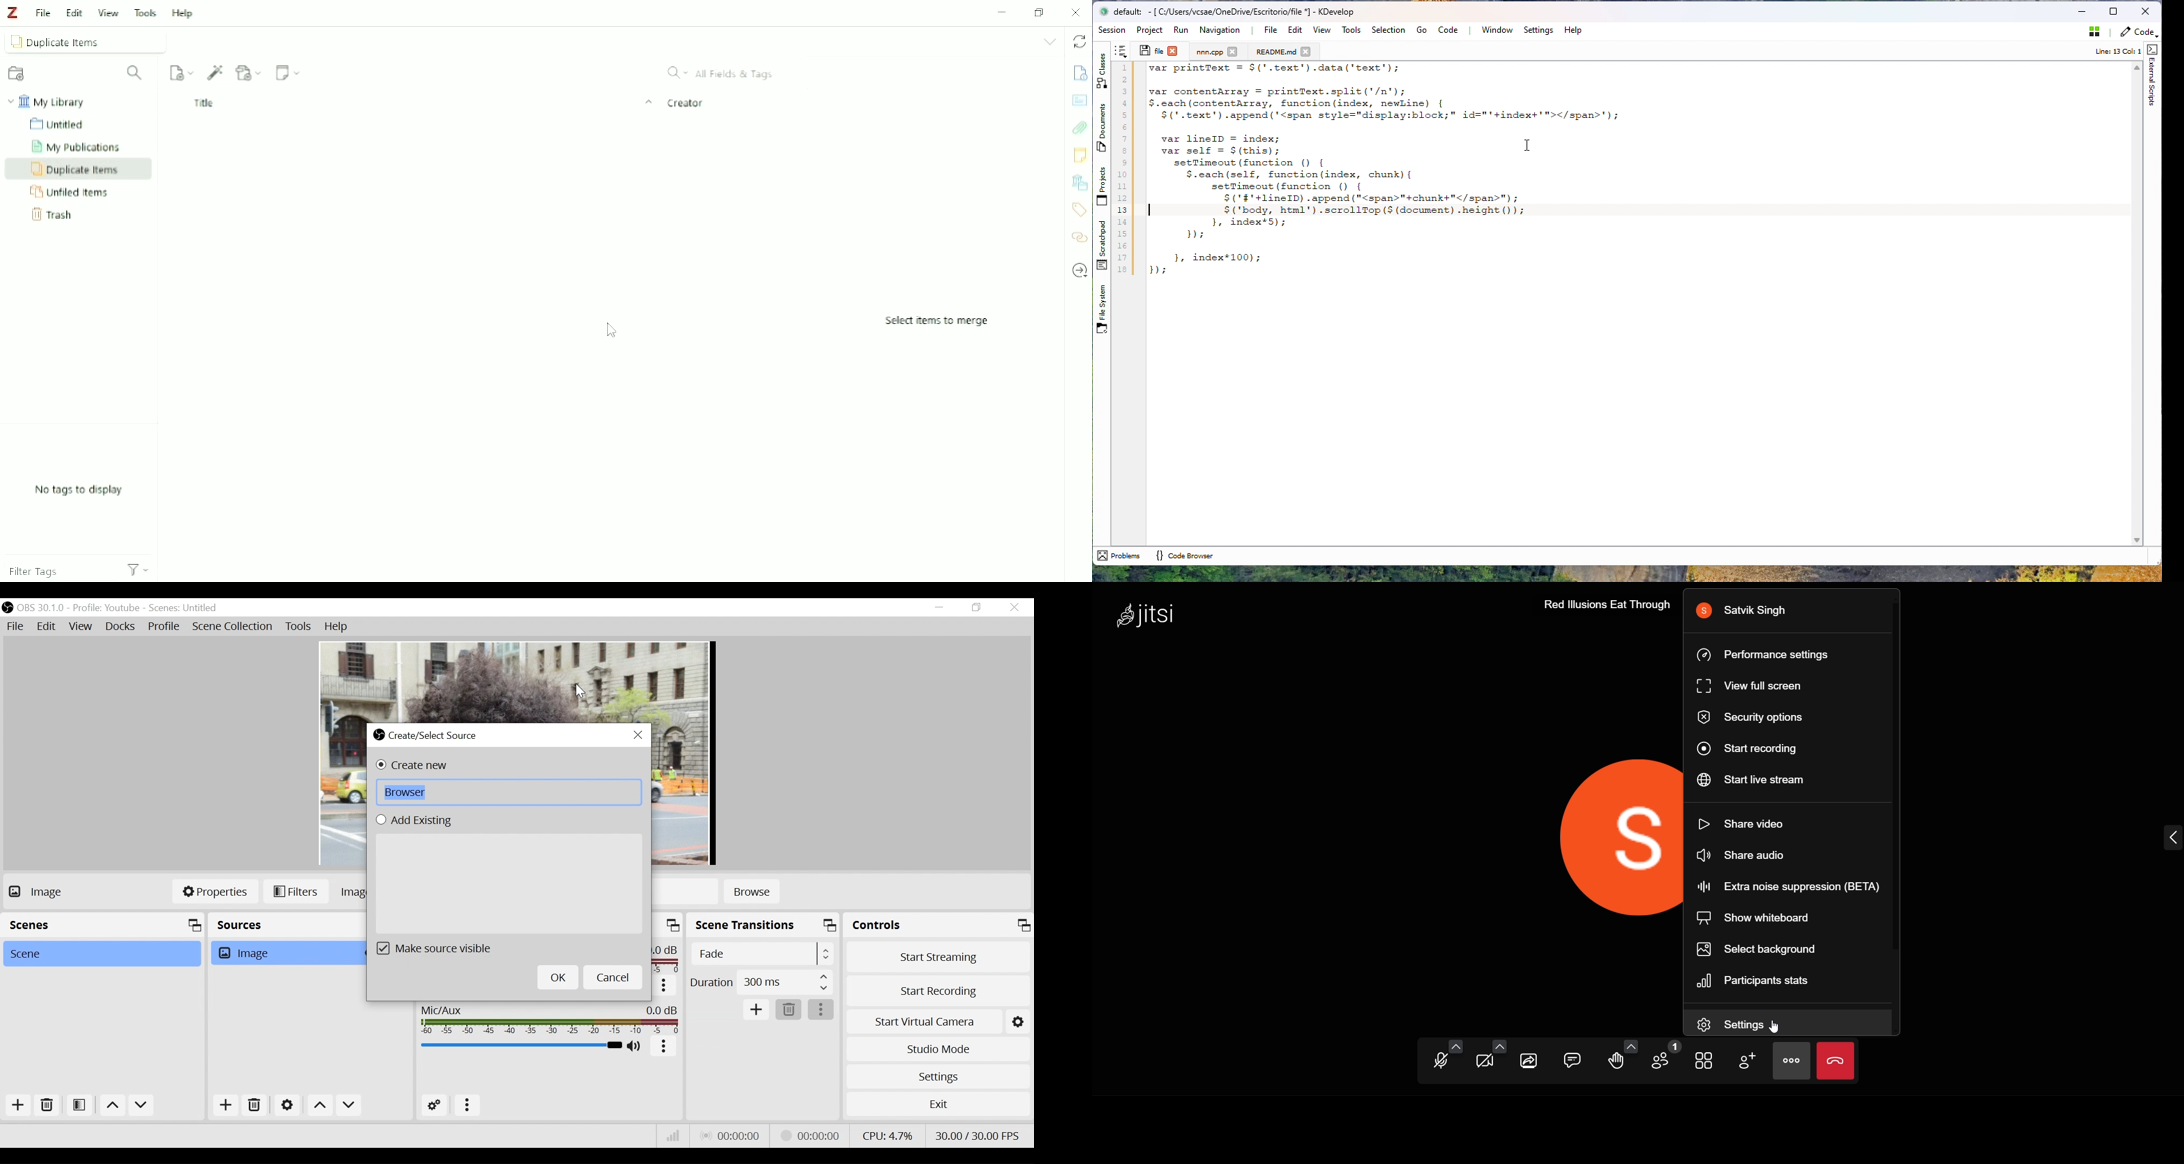  What do you see at coordinates (666, 1048) in the screenshot?
I see `More Options` at bounding box center [666, 1048].